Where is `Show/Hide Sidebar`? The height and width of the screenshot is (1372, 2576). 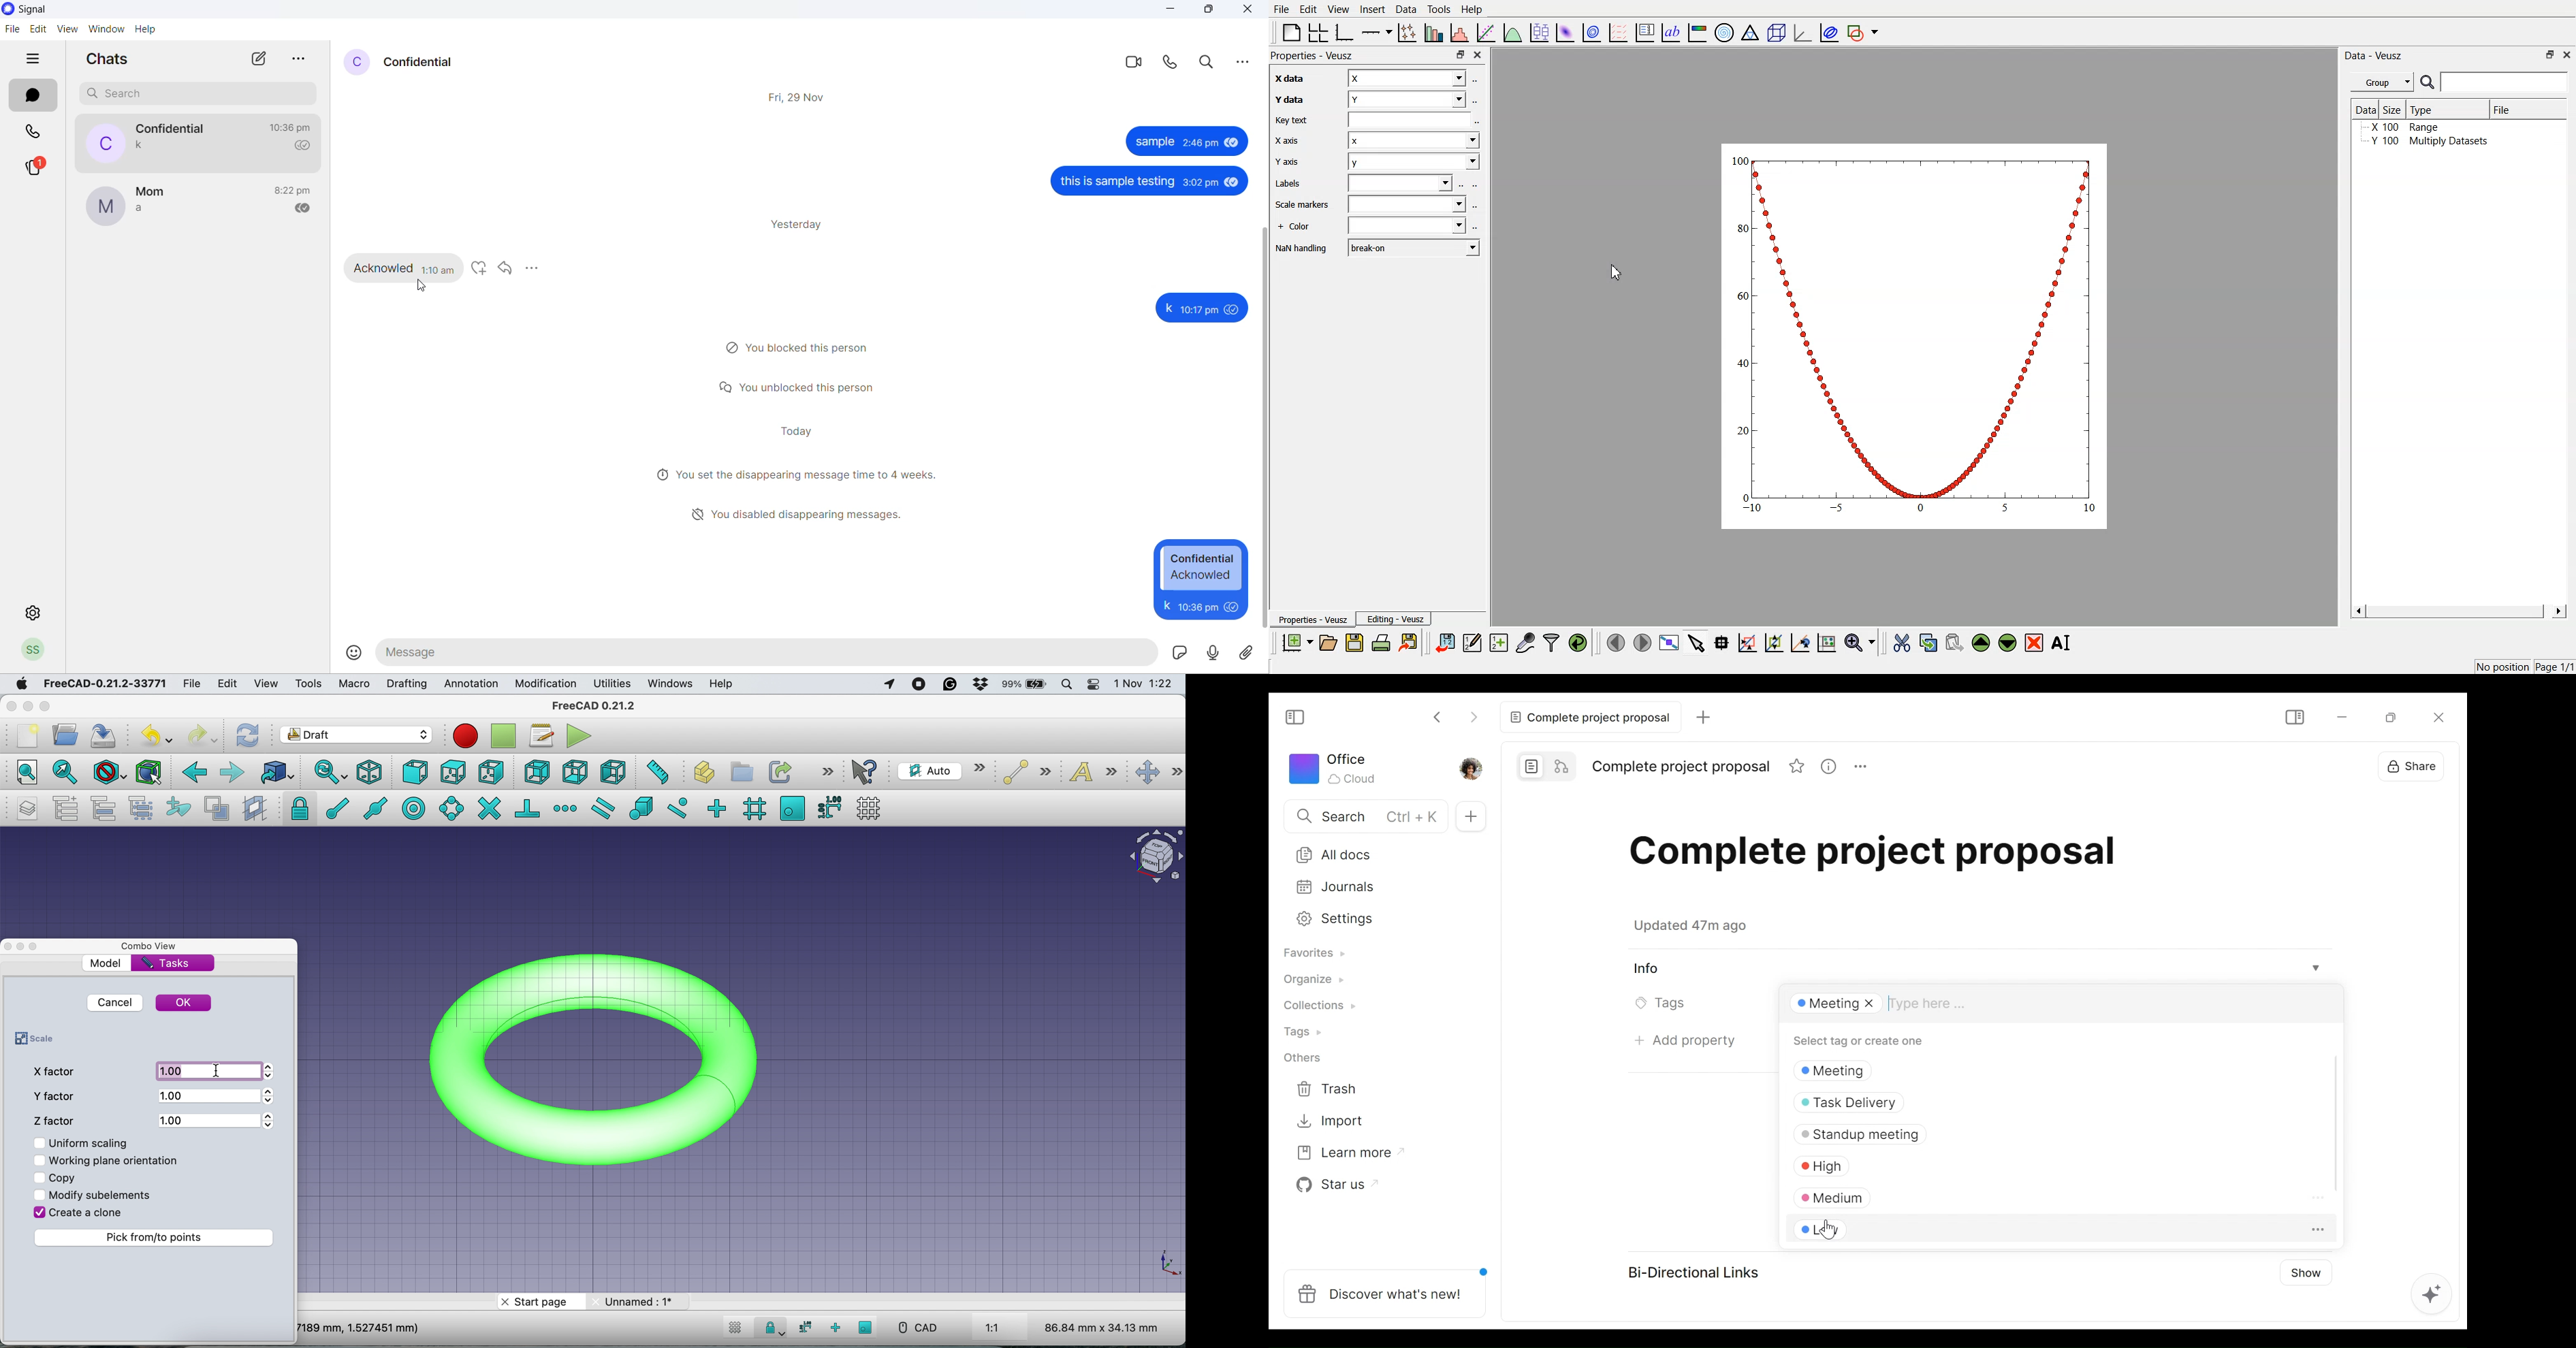 Show/Hide Sidebar is located at coordinates (1300, 718).